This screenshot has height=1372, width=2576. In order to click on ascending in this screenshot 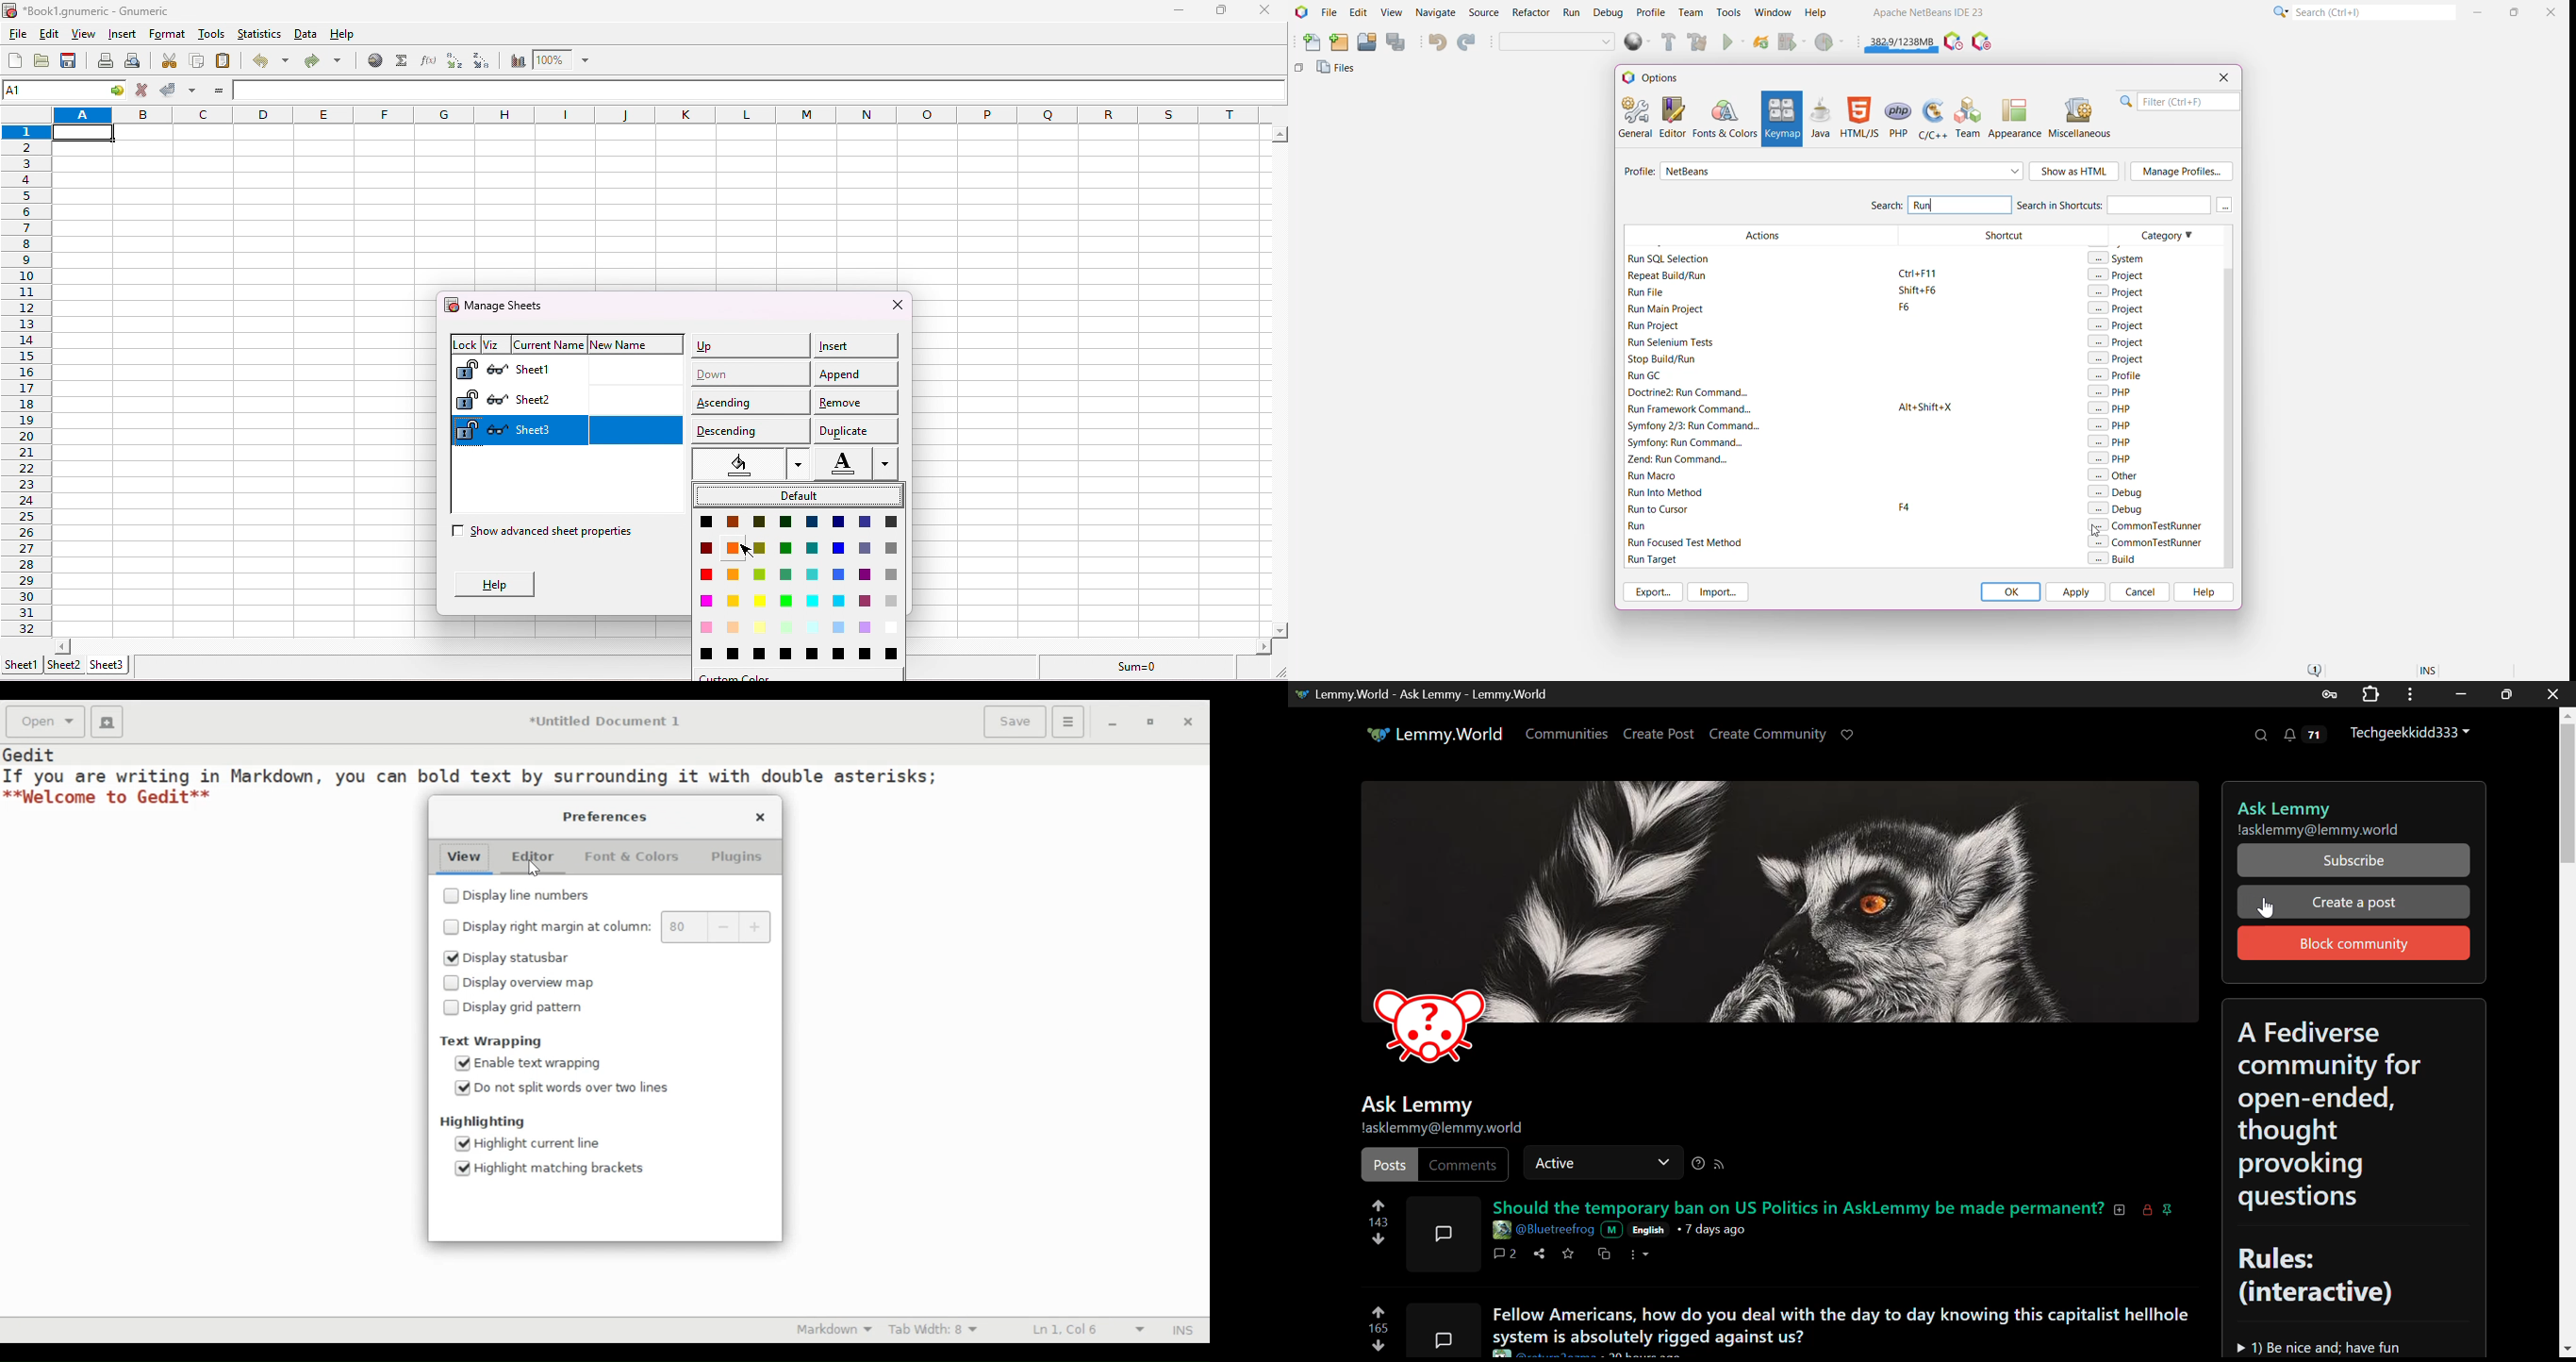, I will do `click(749, 399)`.